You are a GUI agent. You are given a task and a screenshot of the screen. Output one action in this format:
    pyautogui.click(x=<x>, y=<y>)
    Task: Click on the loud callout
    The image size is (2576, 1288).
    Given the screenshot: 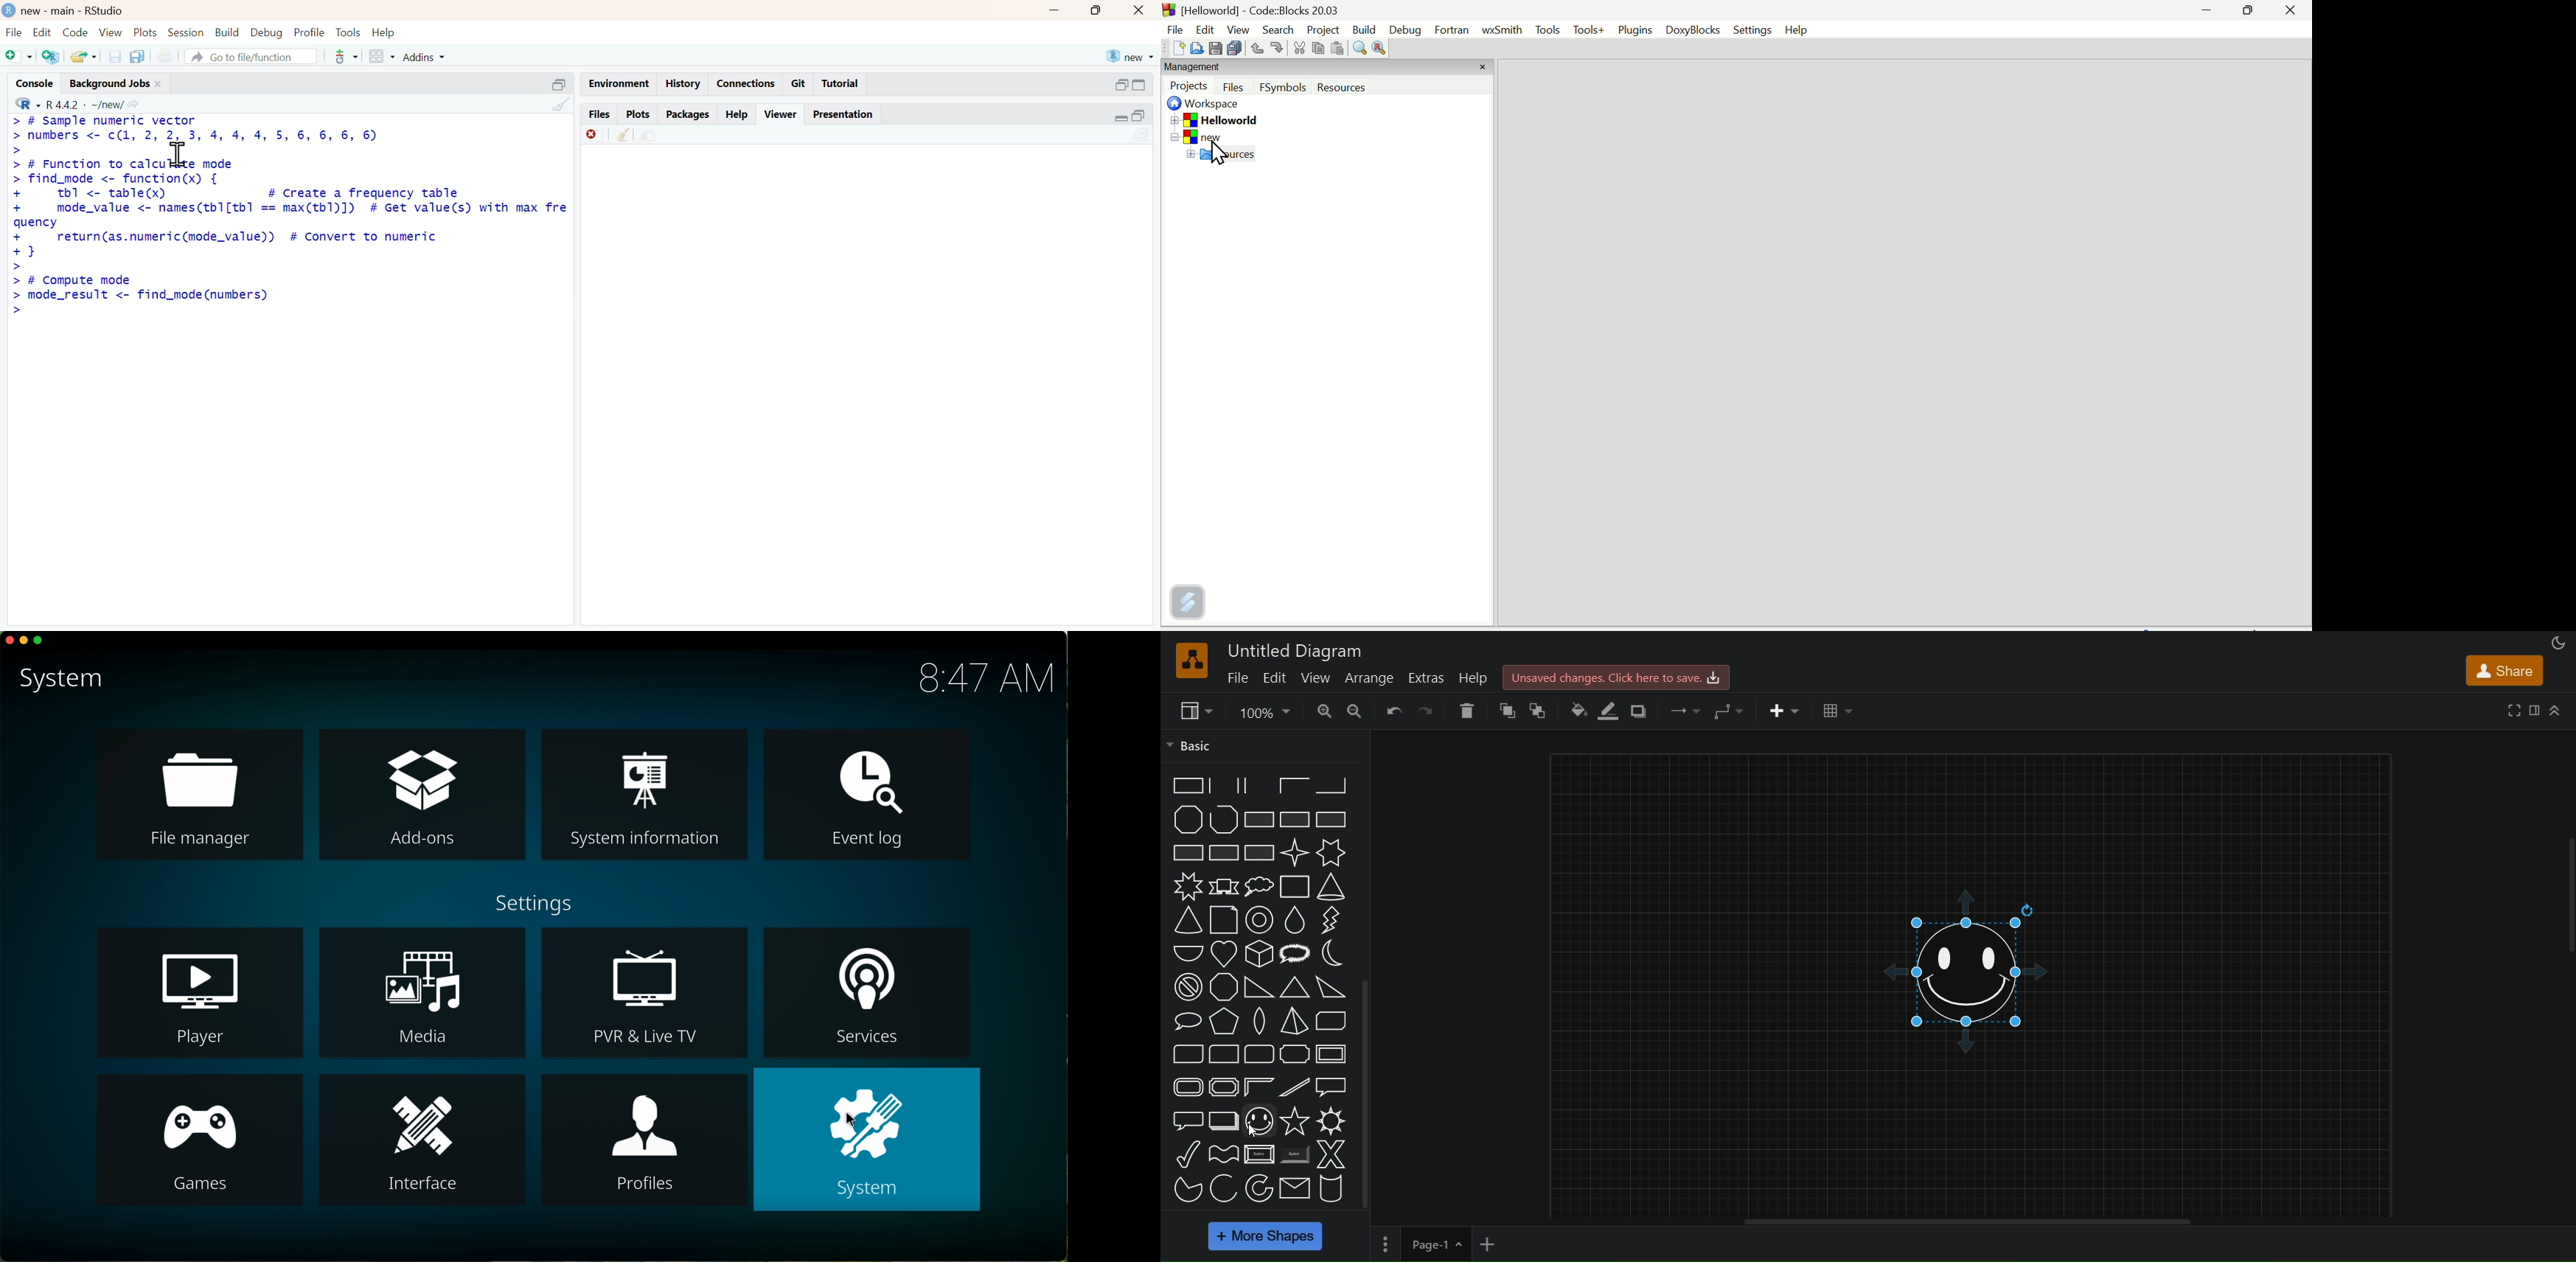 What is the action you would take?
    pyautogui.click(x=1295, y=955)
    